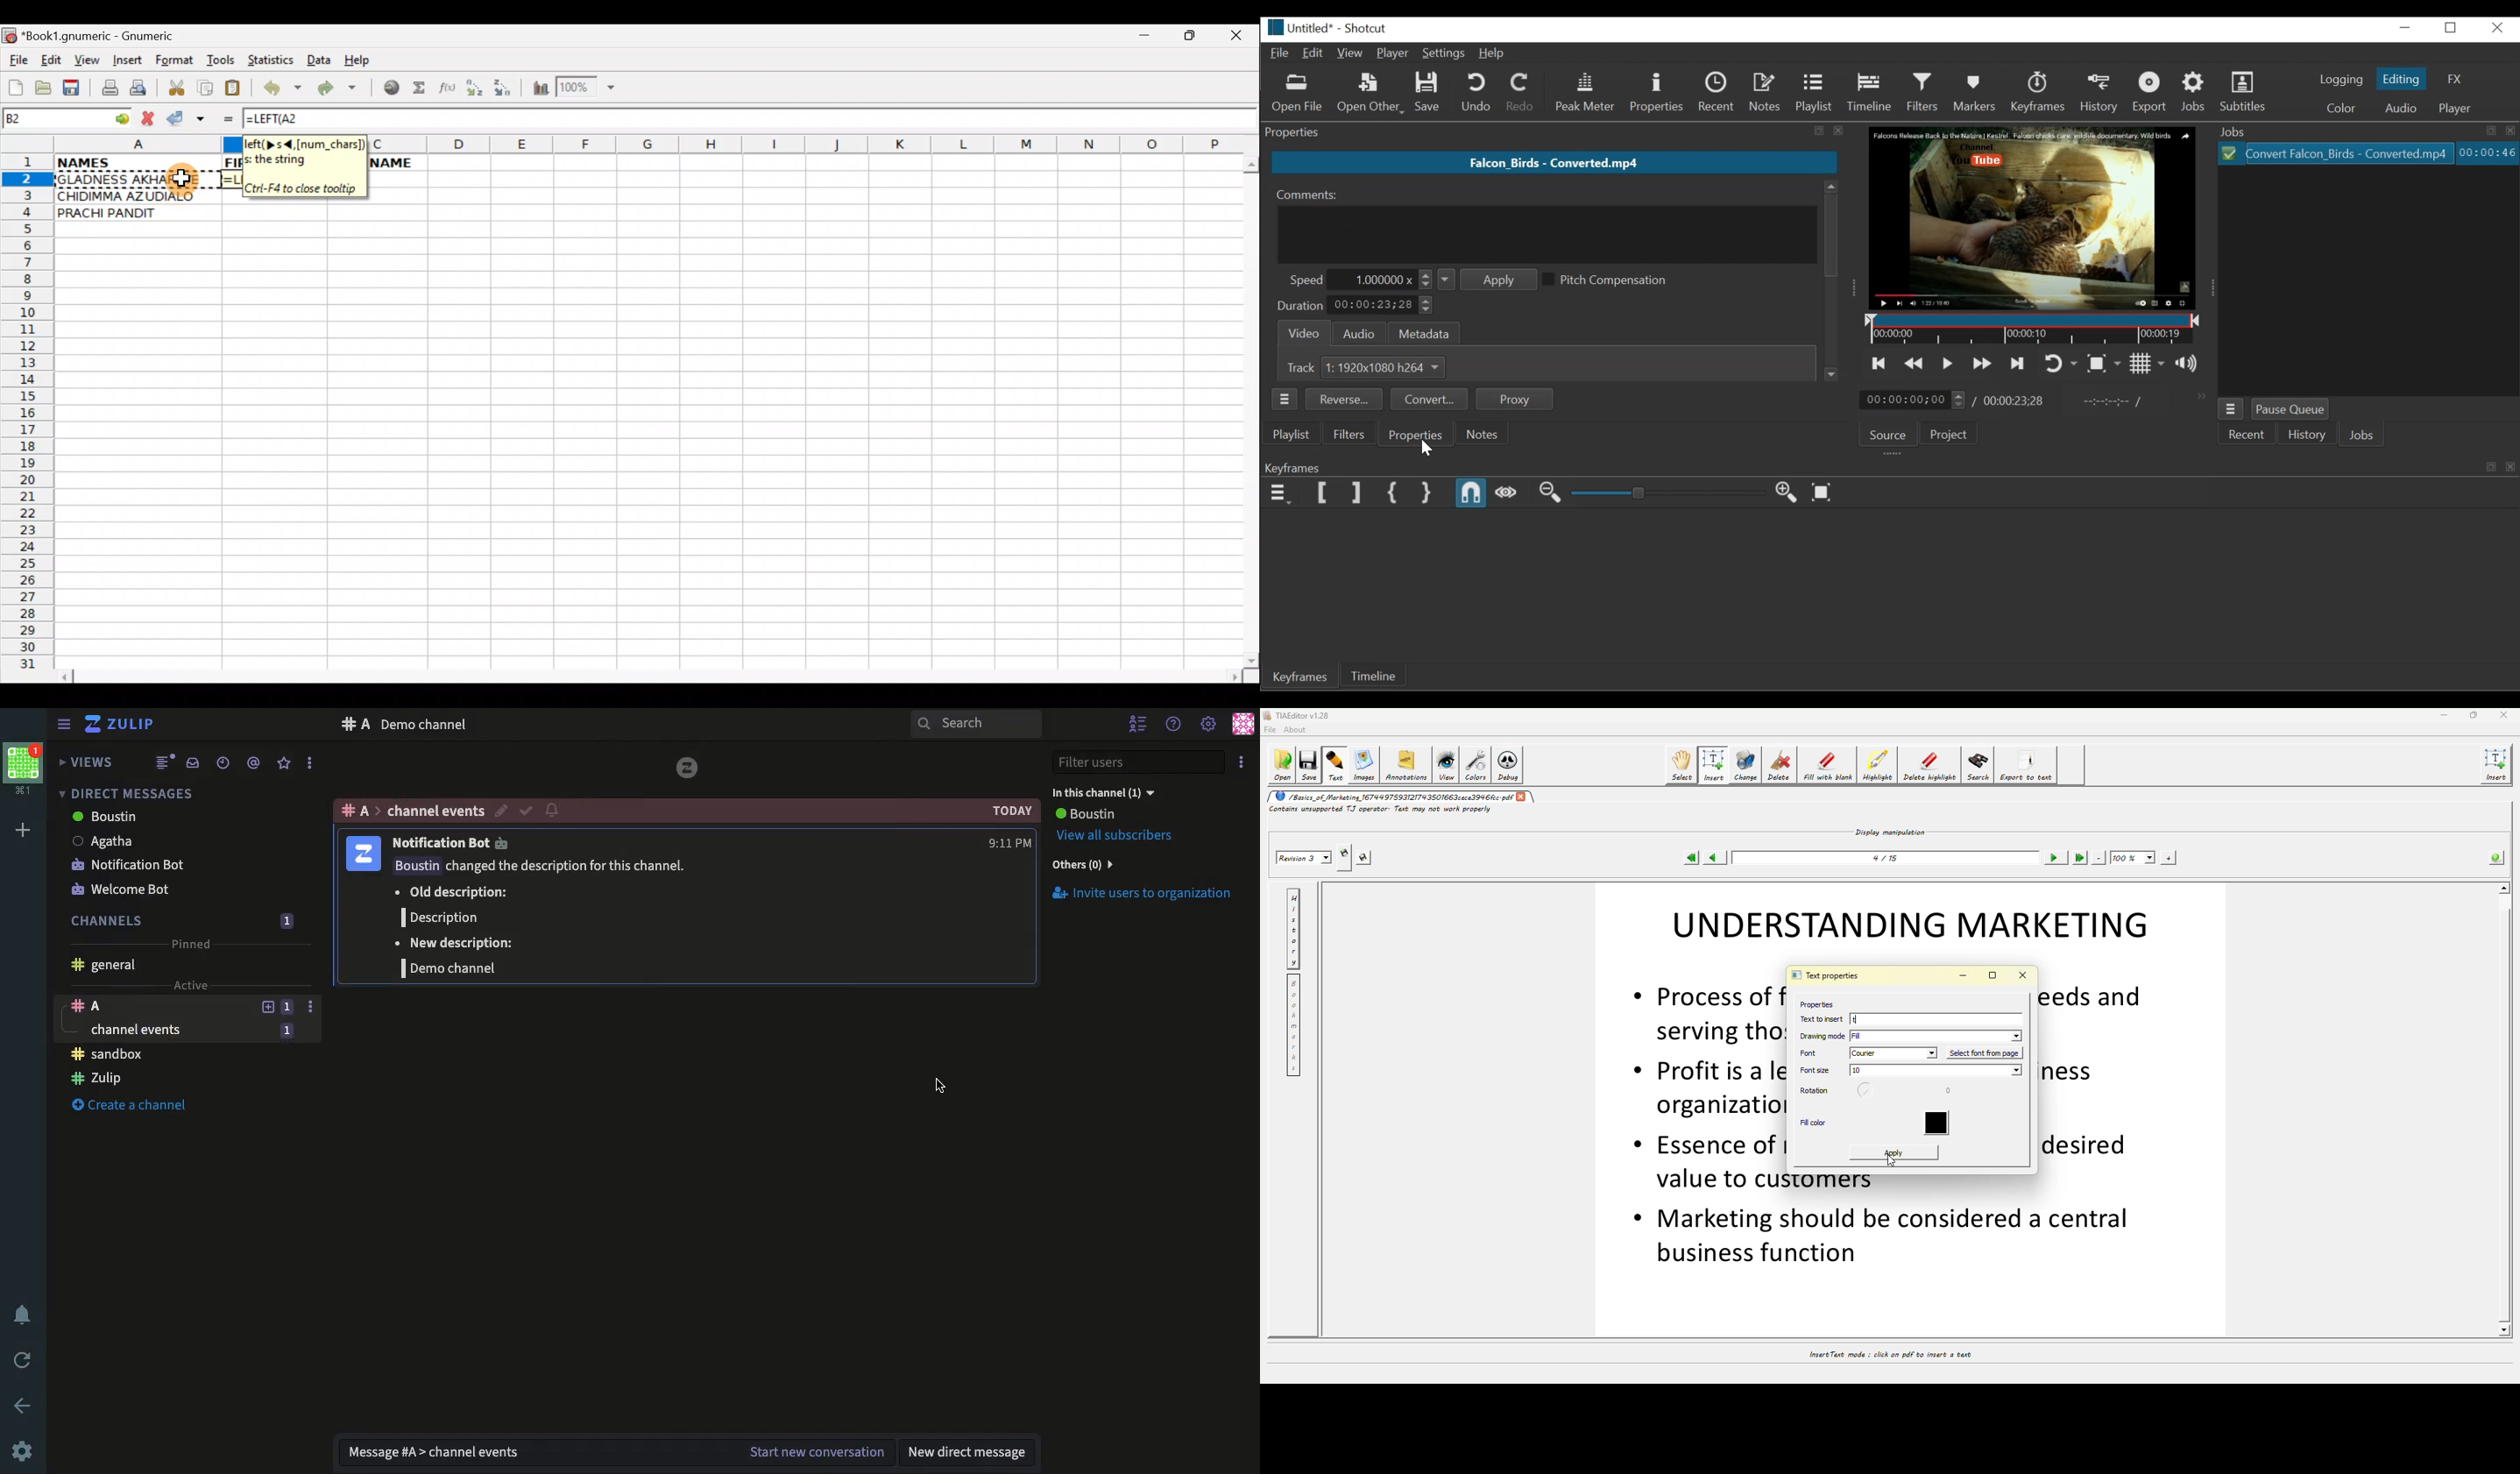 The height and width of the screenshot is (1484, 2520). Describe the element at coordinates (1582, 93) in the screenshot. I see `Peak Meter` at that location.